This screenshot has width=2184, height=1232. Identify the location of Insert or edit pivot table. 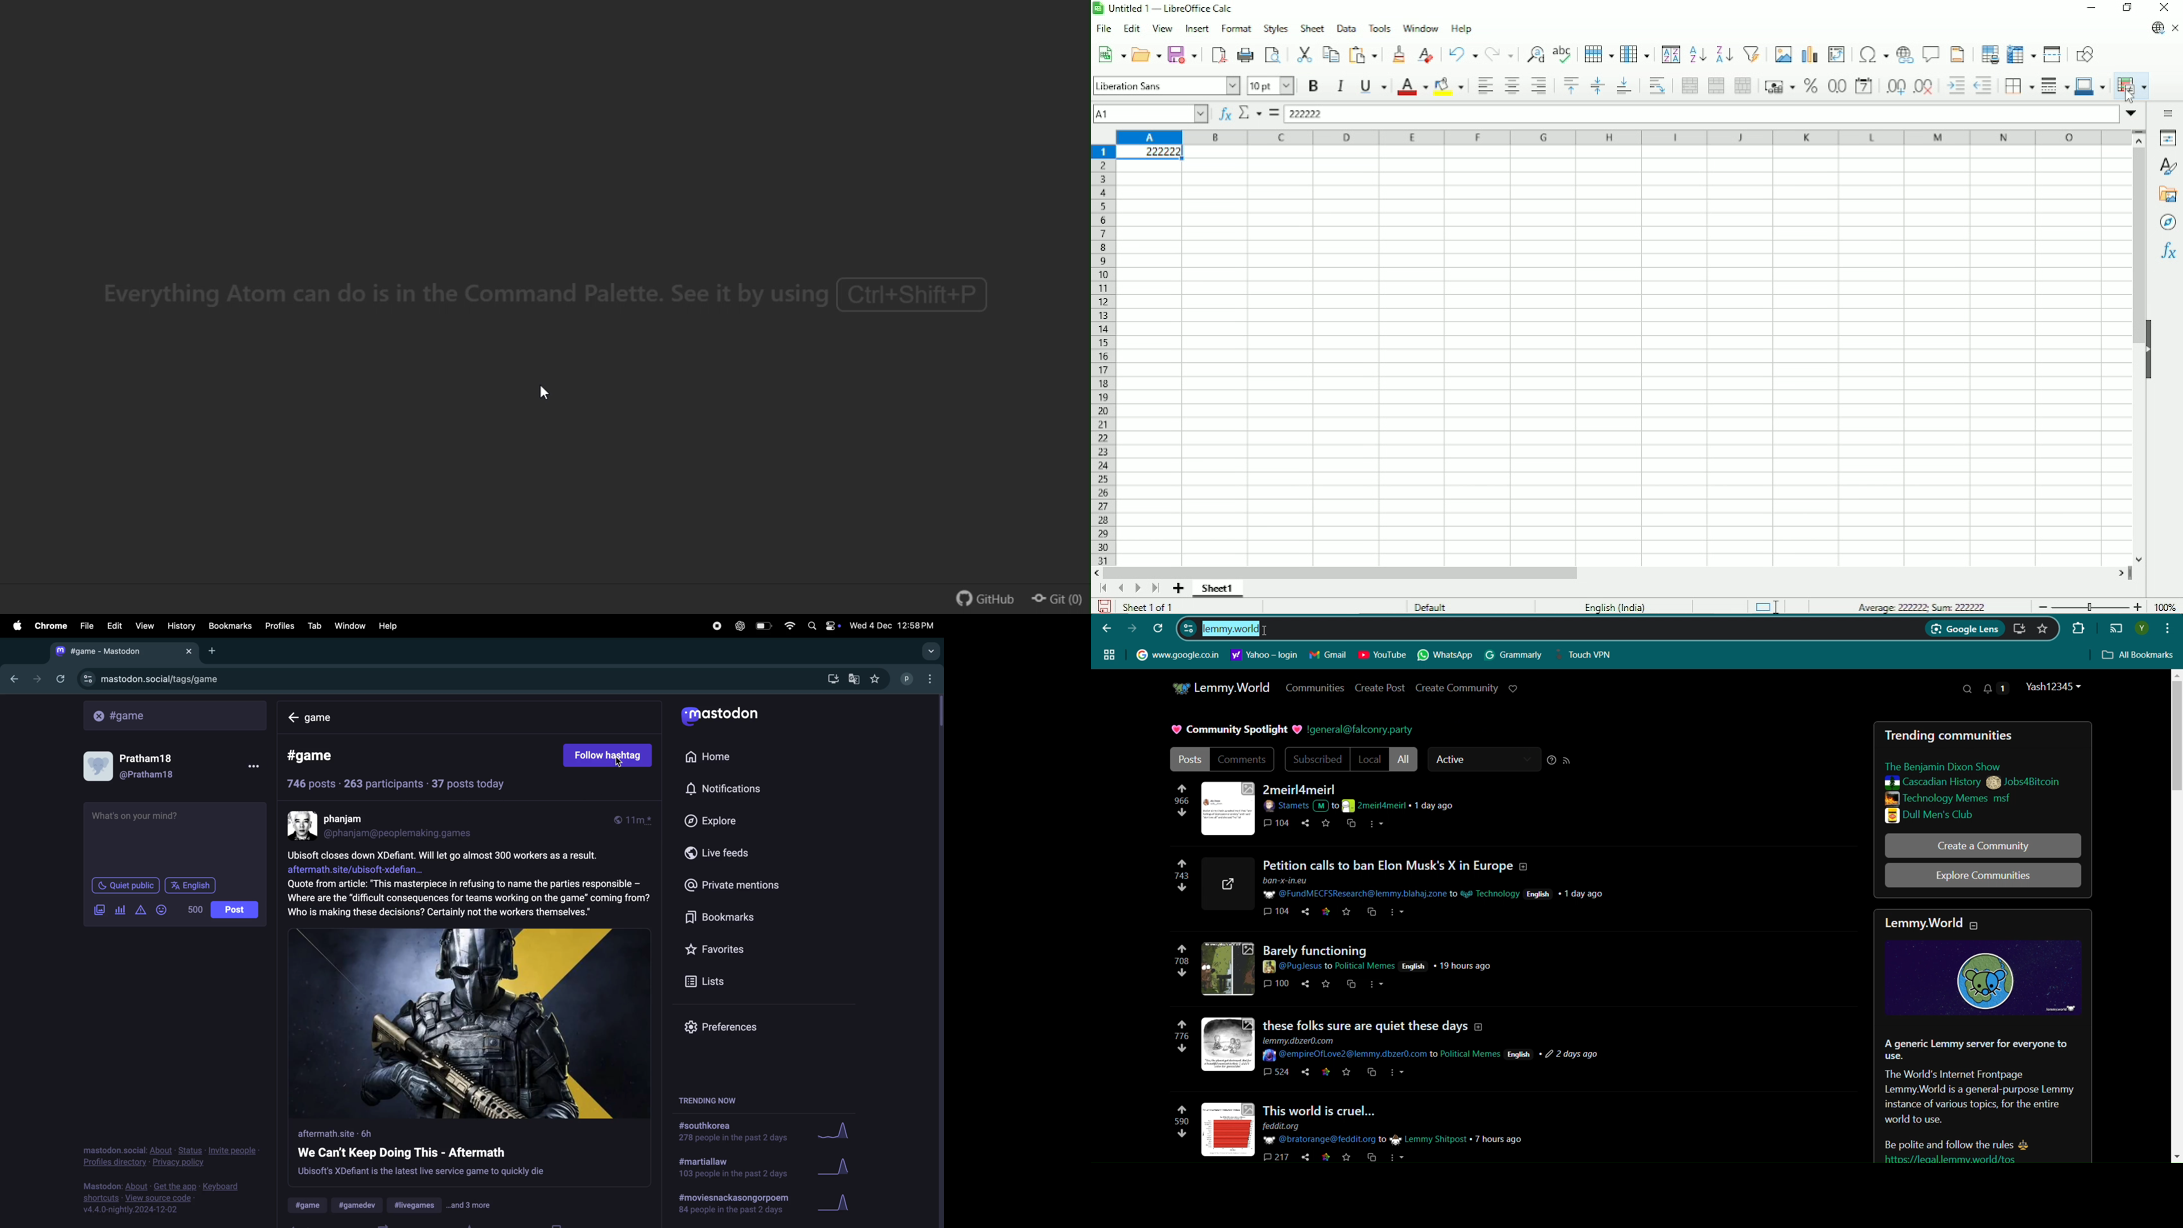
(1836, 53).